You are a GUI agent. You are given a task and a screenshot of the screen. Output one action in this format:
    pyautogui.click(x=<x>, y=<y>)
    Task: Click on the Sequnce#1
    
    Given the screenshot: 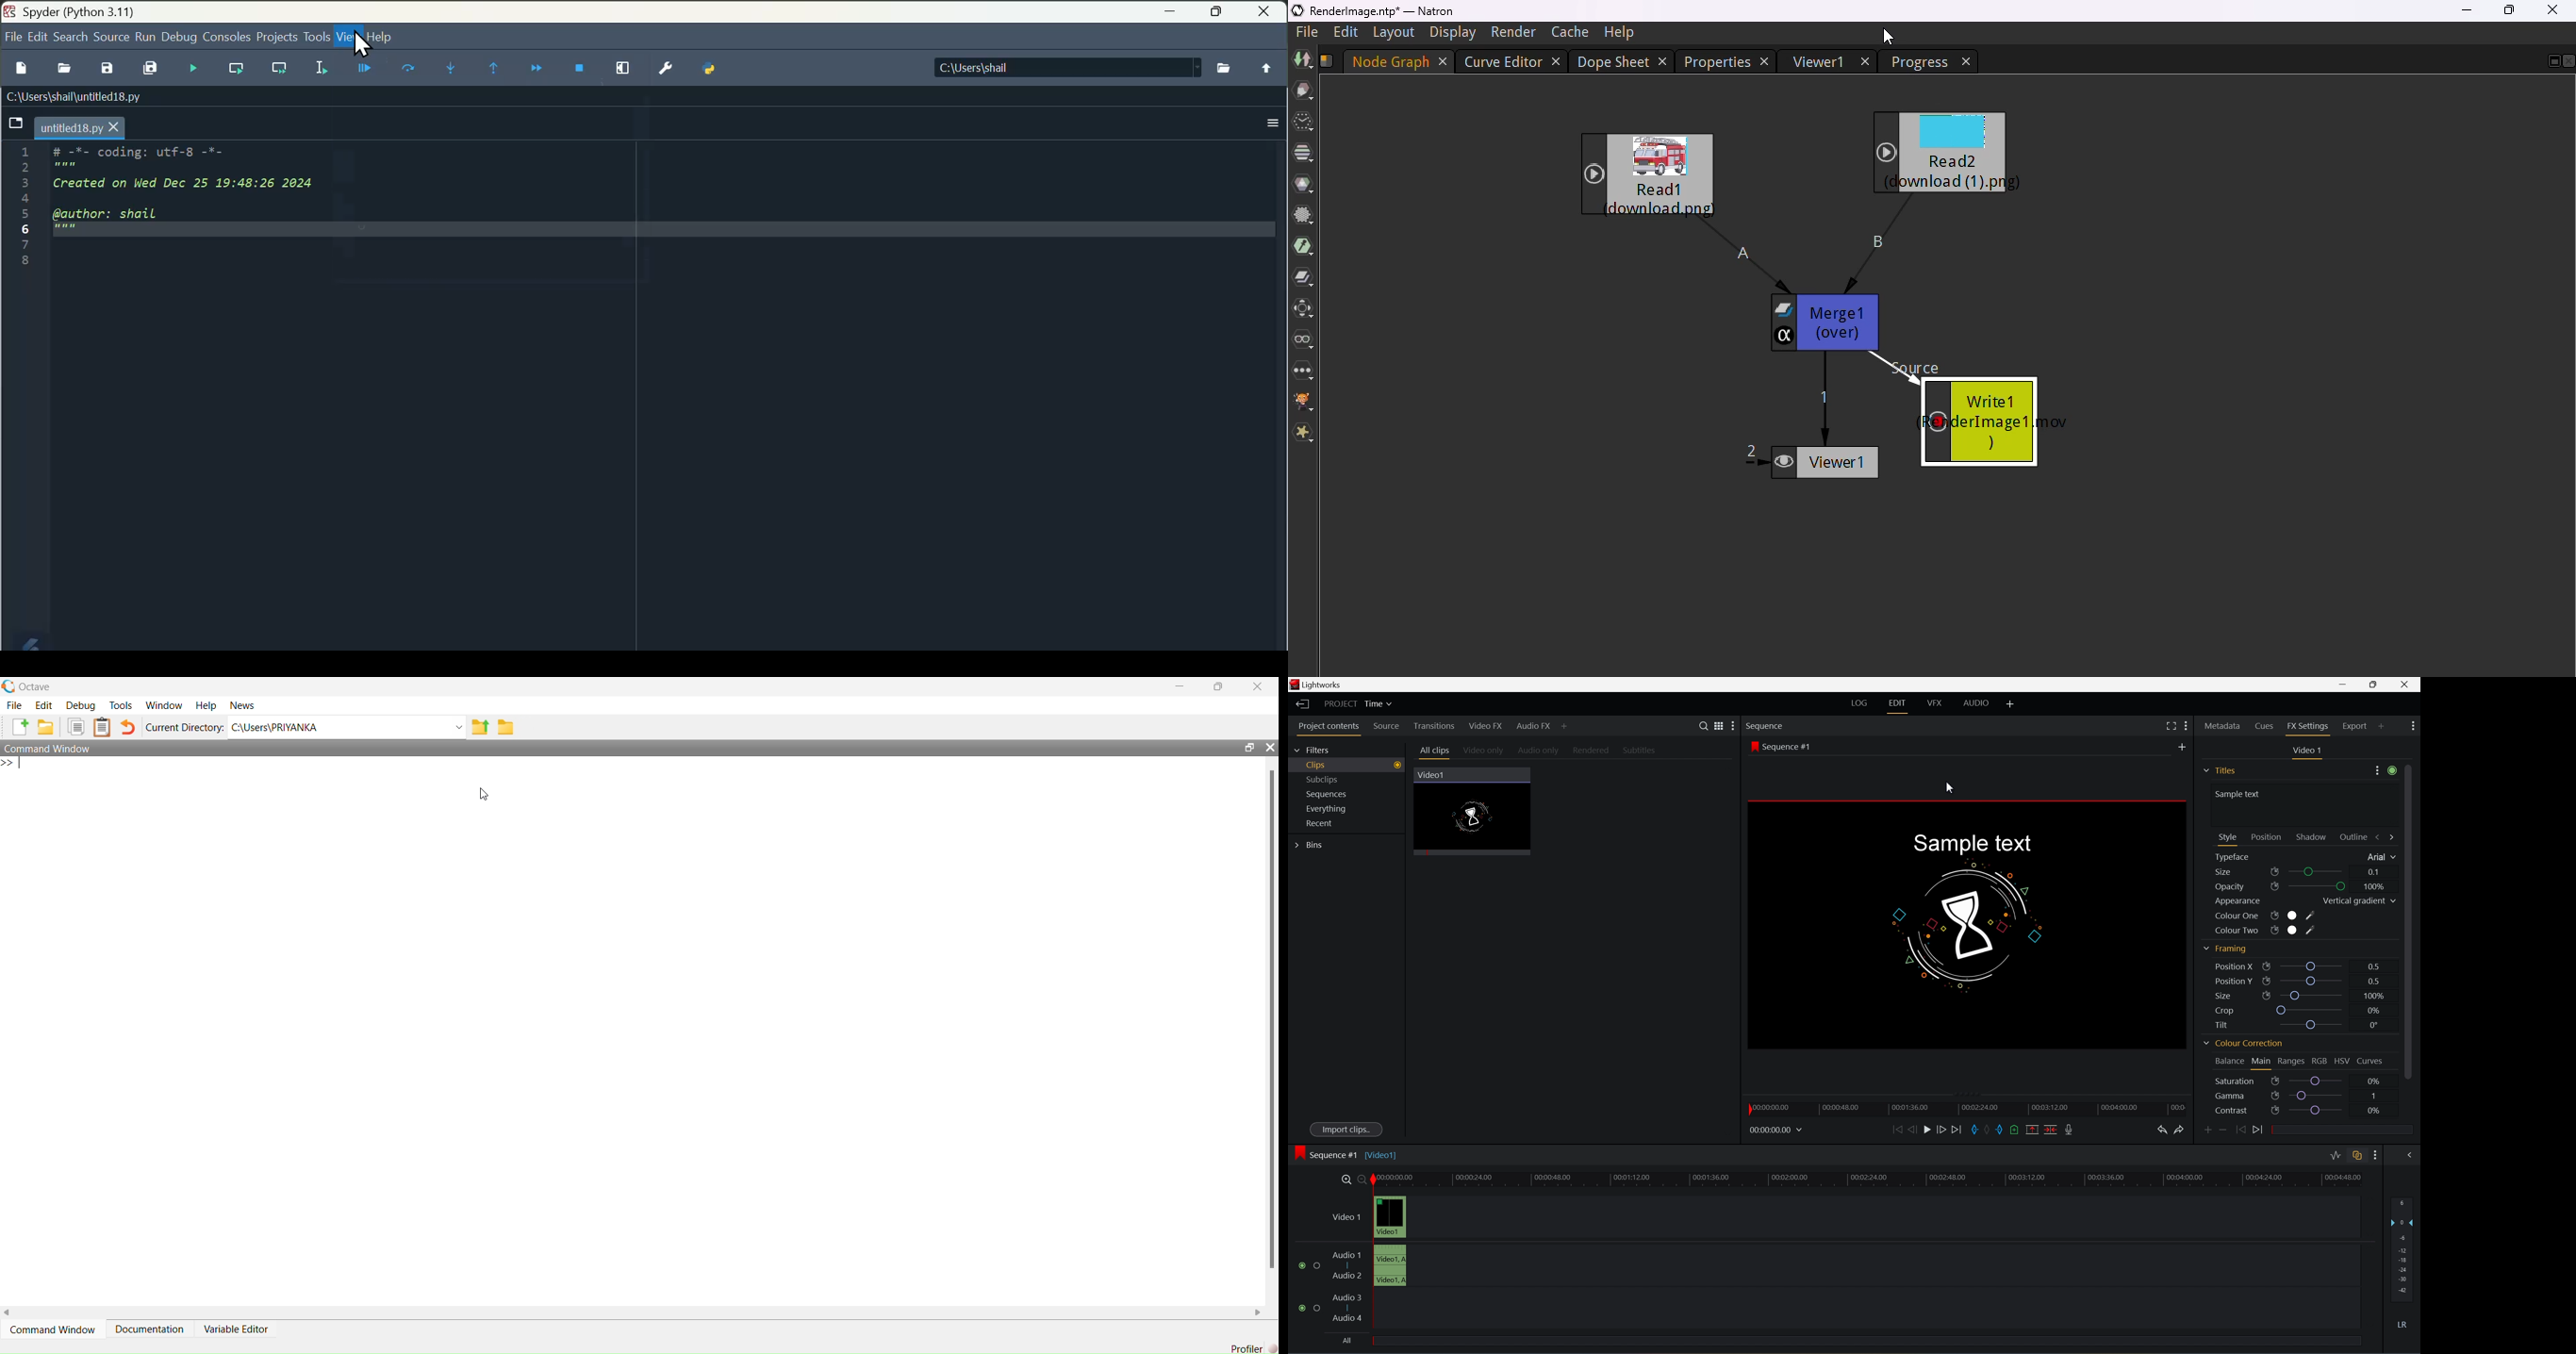 What is the action you would take?
    pyautogui.click(x=1781, y=746)
    